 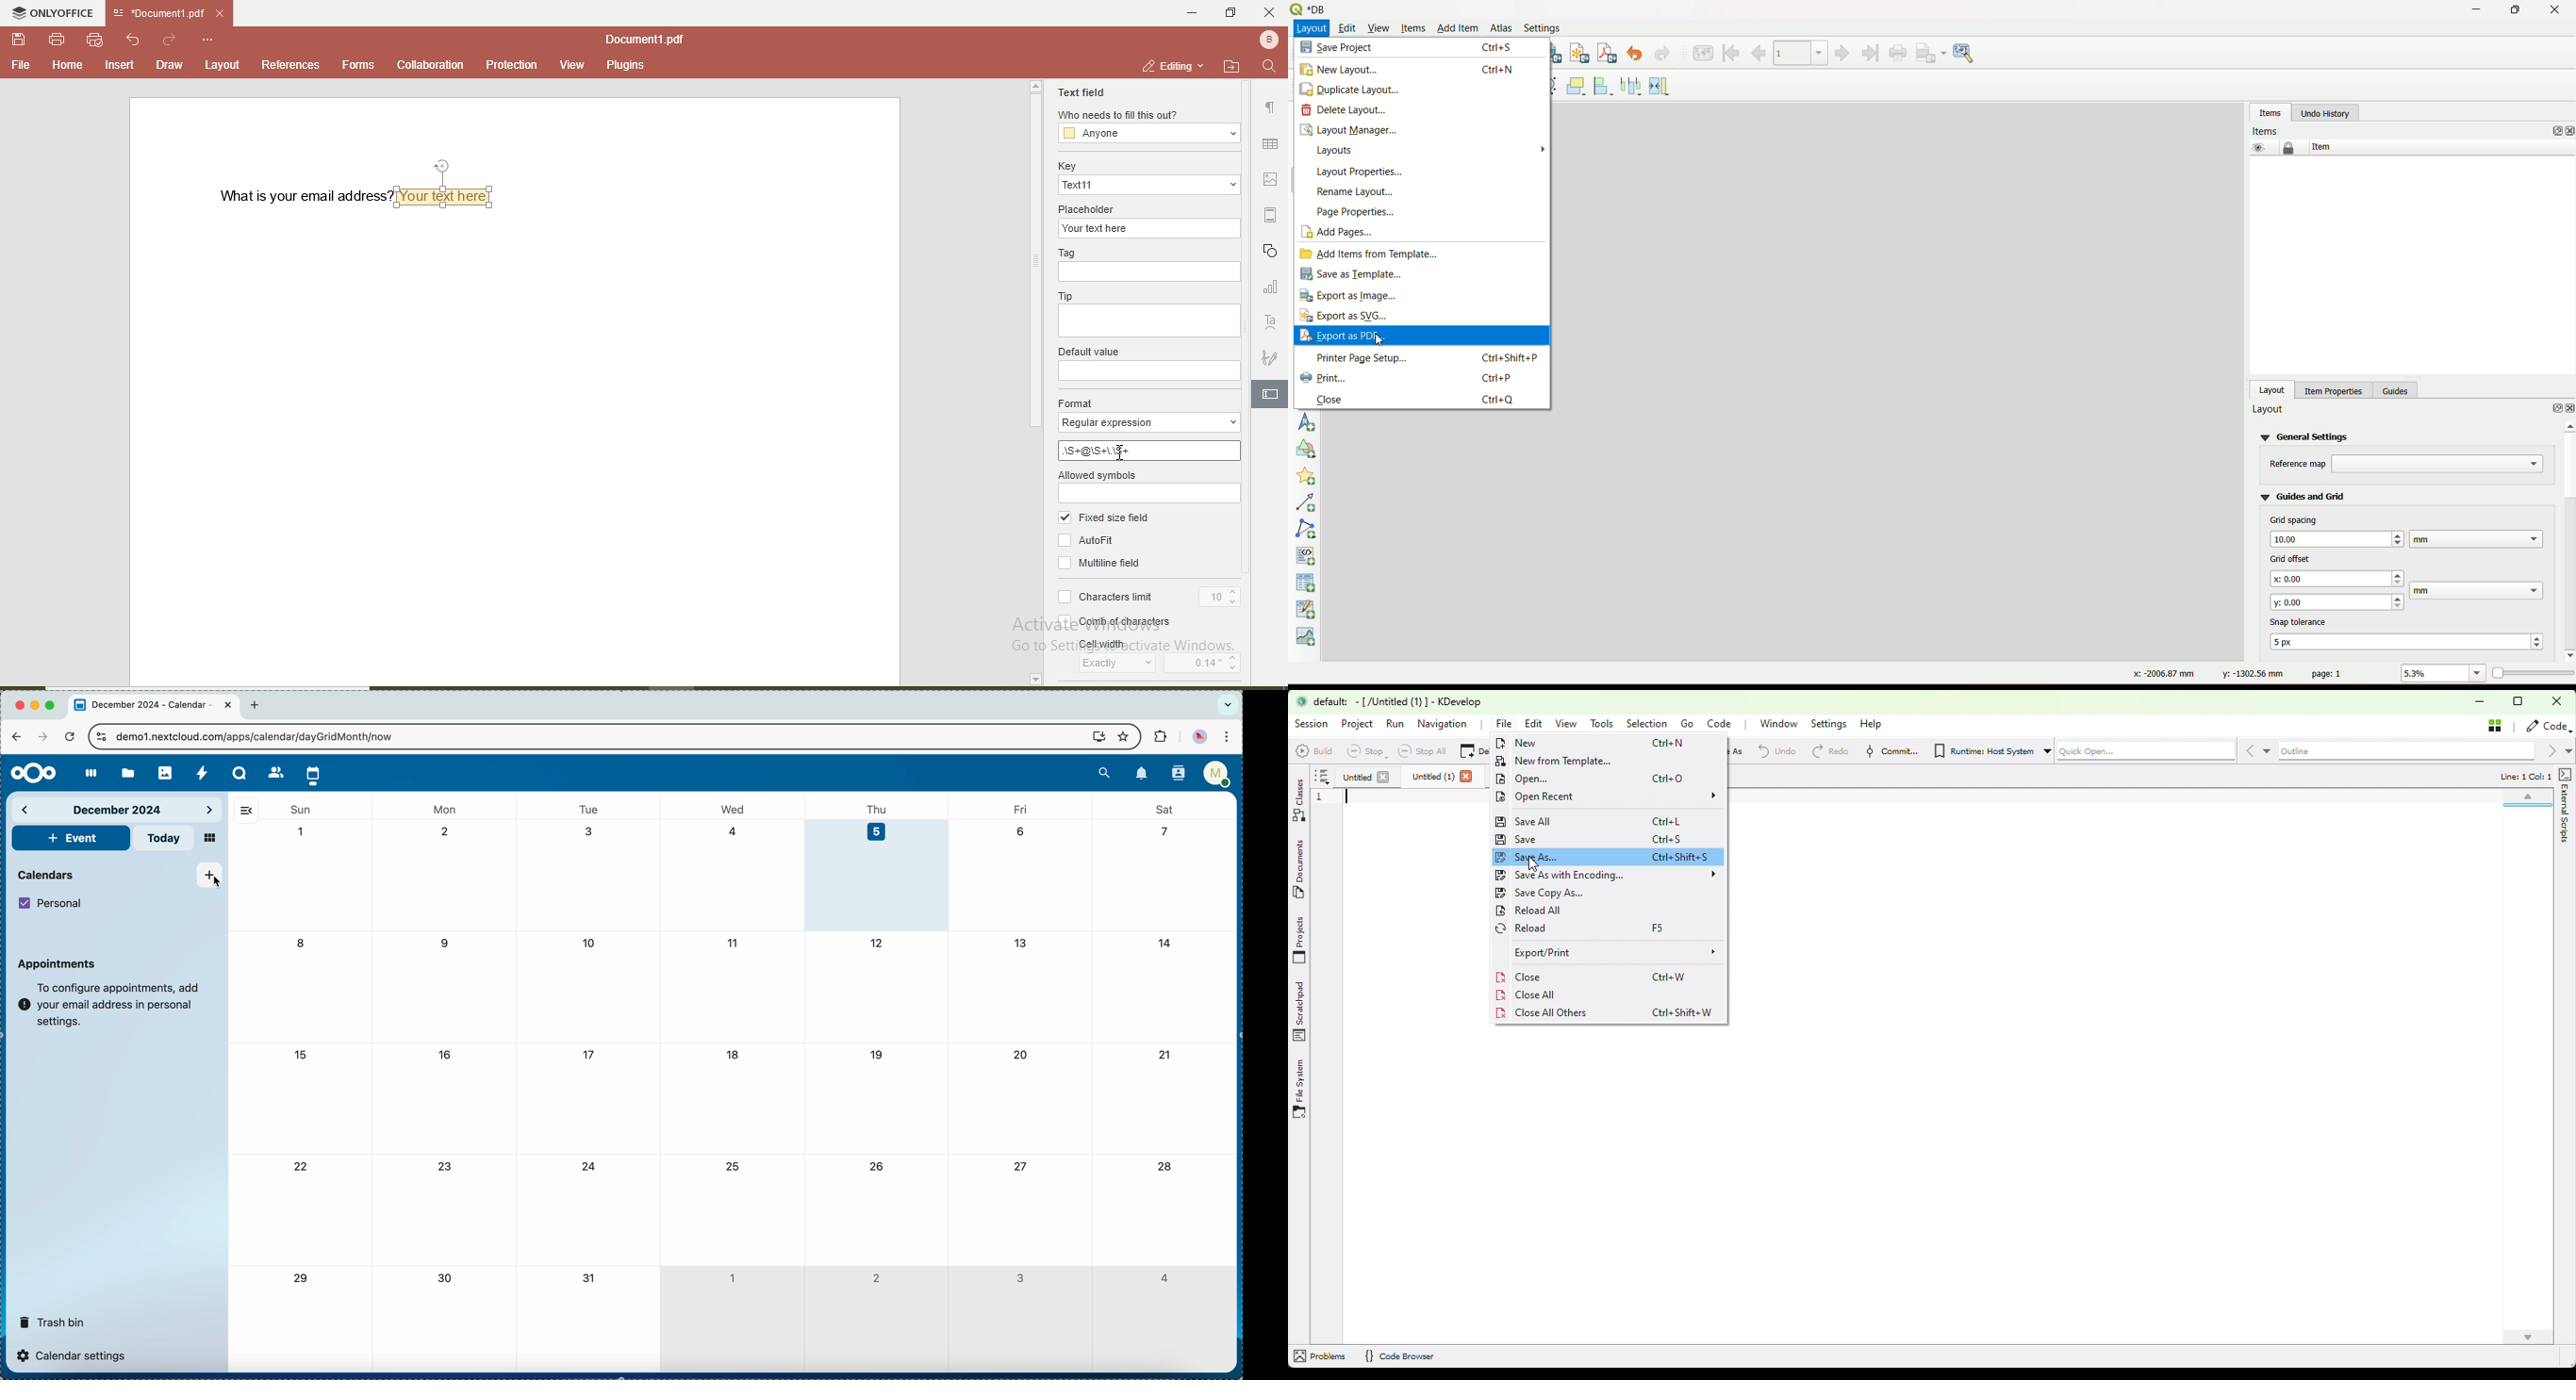 What do you see at coordinates (1873, 726) in the screenshot?
I see `Help` at bounding box center [1873, 726].